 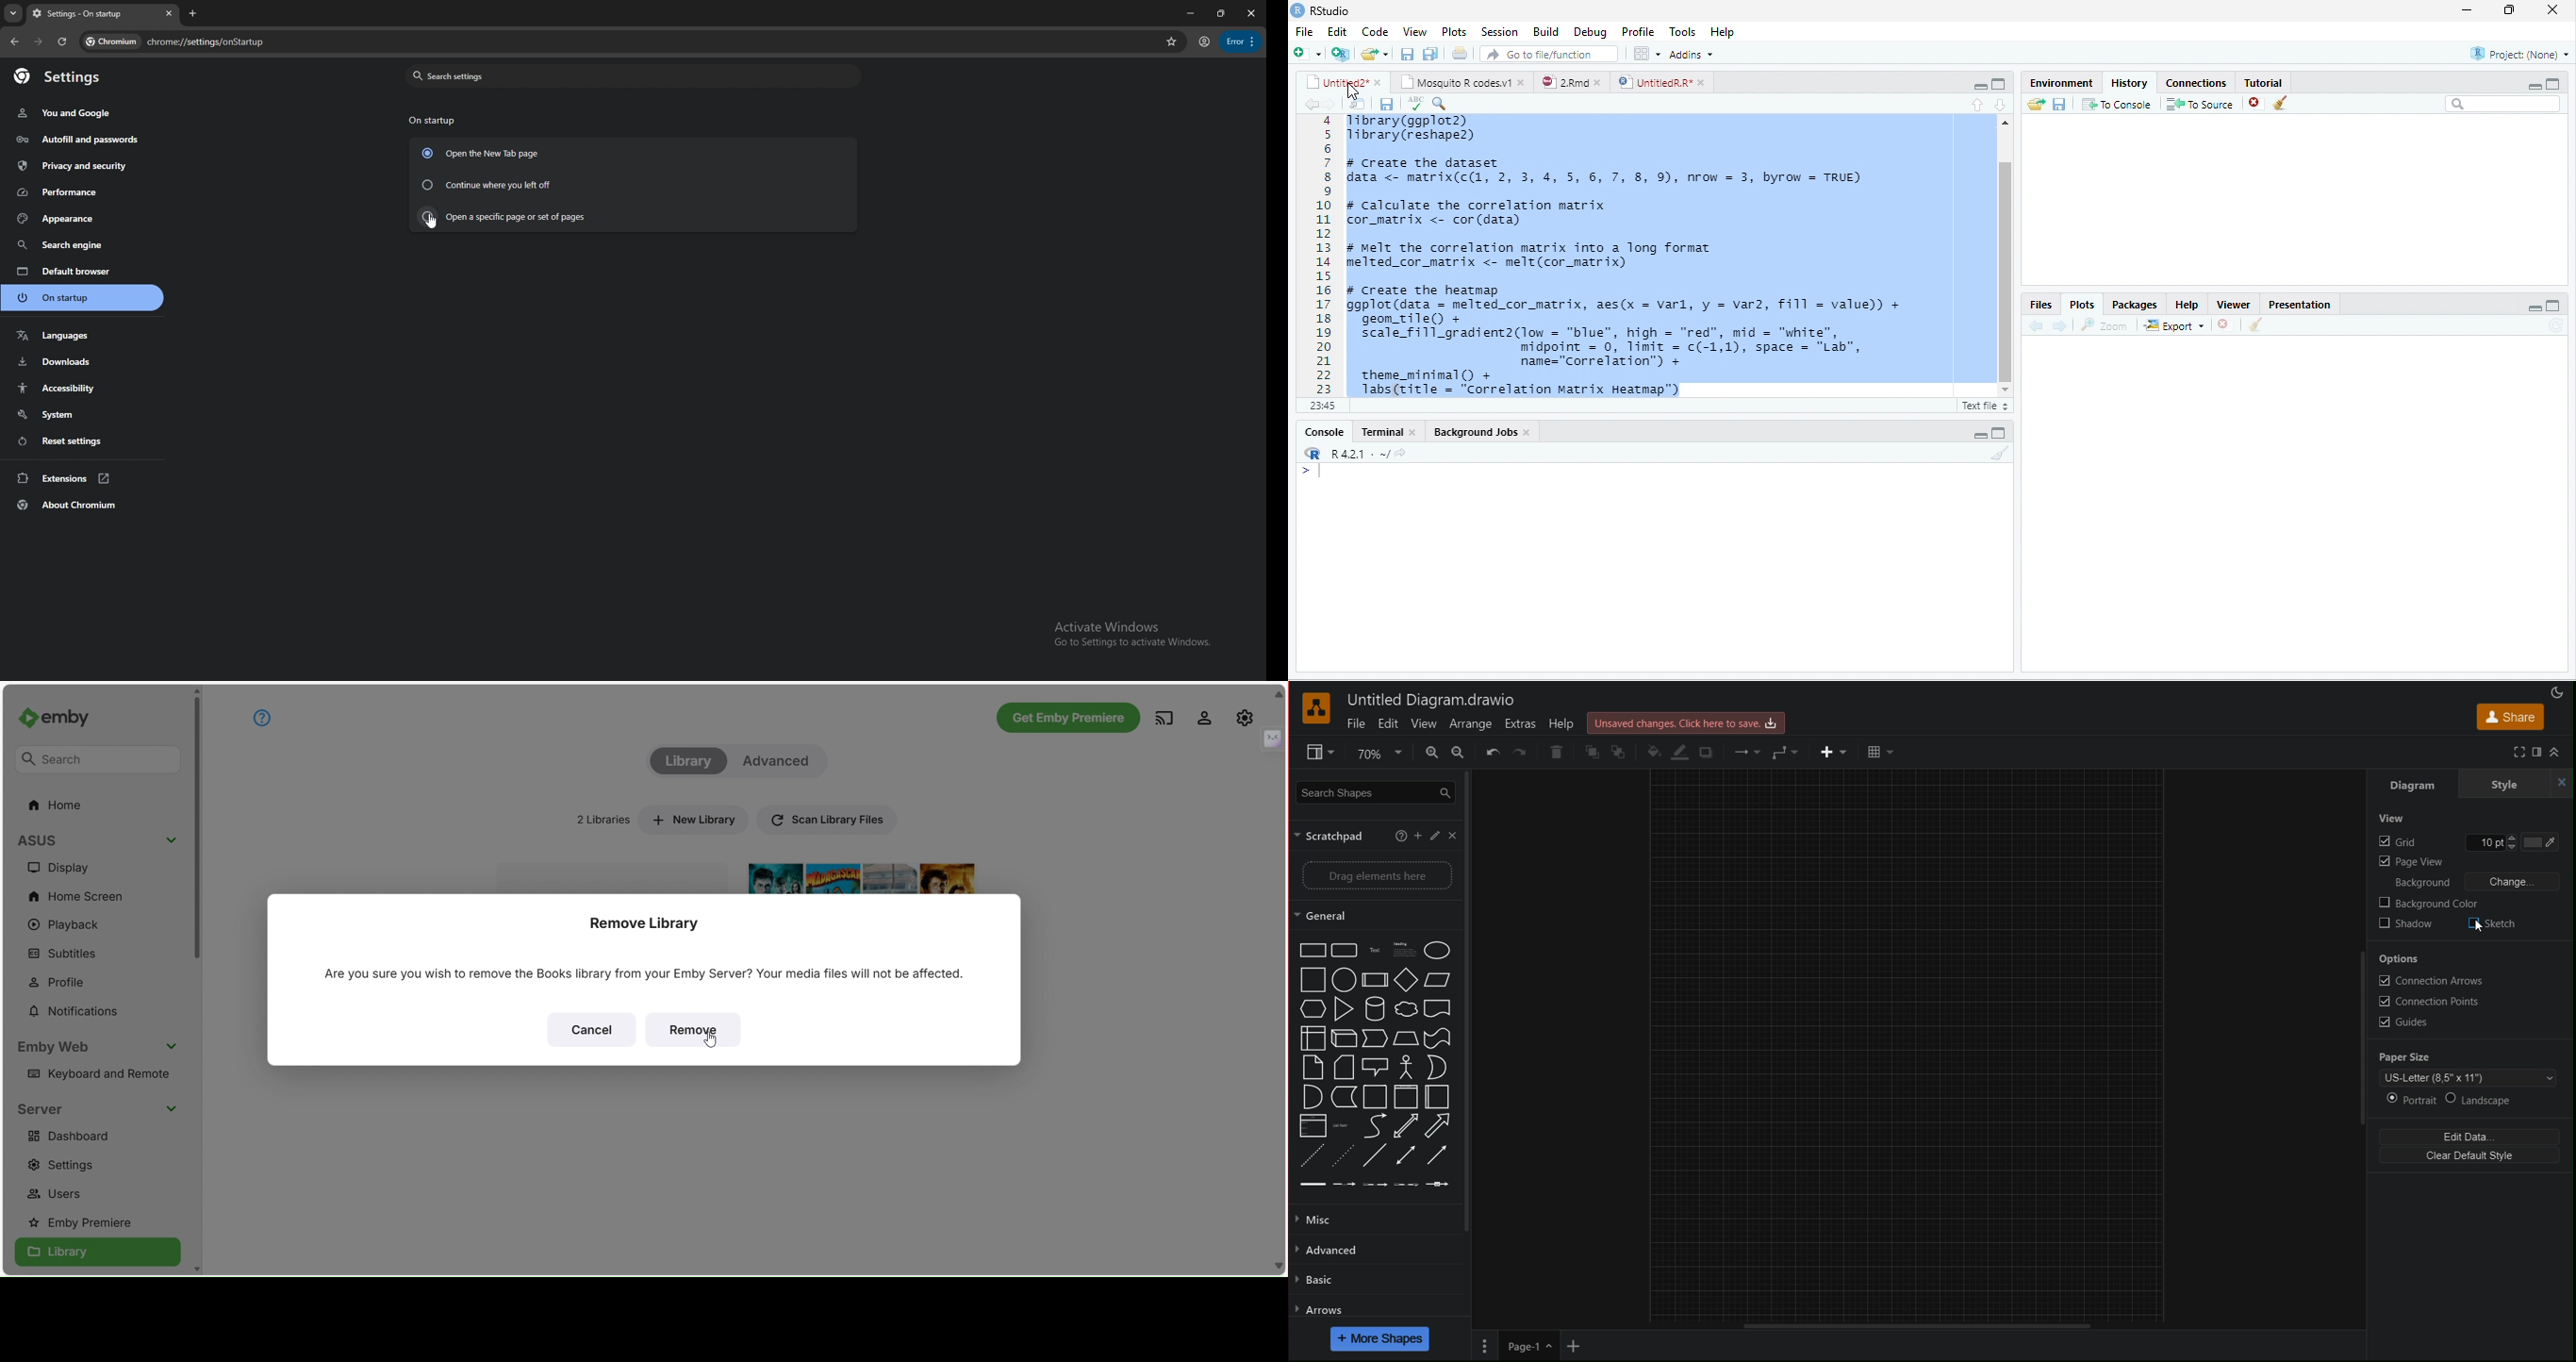 What do you see at coordinates (1971, 104) in the screenshot?
I see `source` at bounding box center [1971, 104].